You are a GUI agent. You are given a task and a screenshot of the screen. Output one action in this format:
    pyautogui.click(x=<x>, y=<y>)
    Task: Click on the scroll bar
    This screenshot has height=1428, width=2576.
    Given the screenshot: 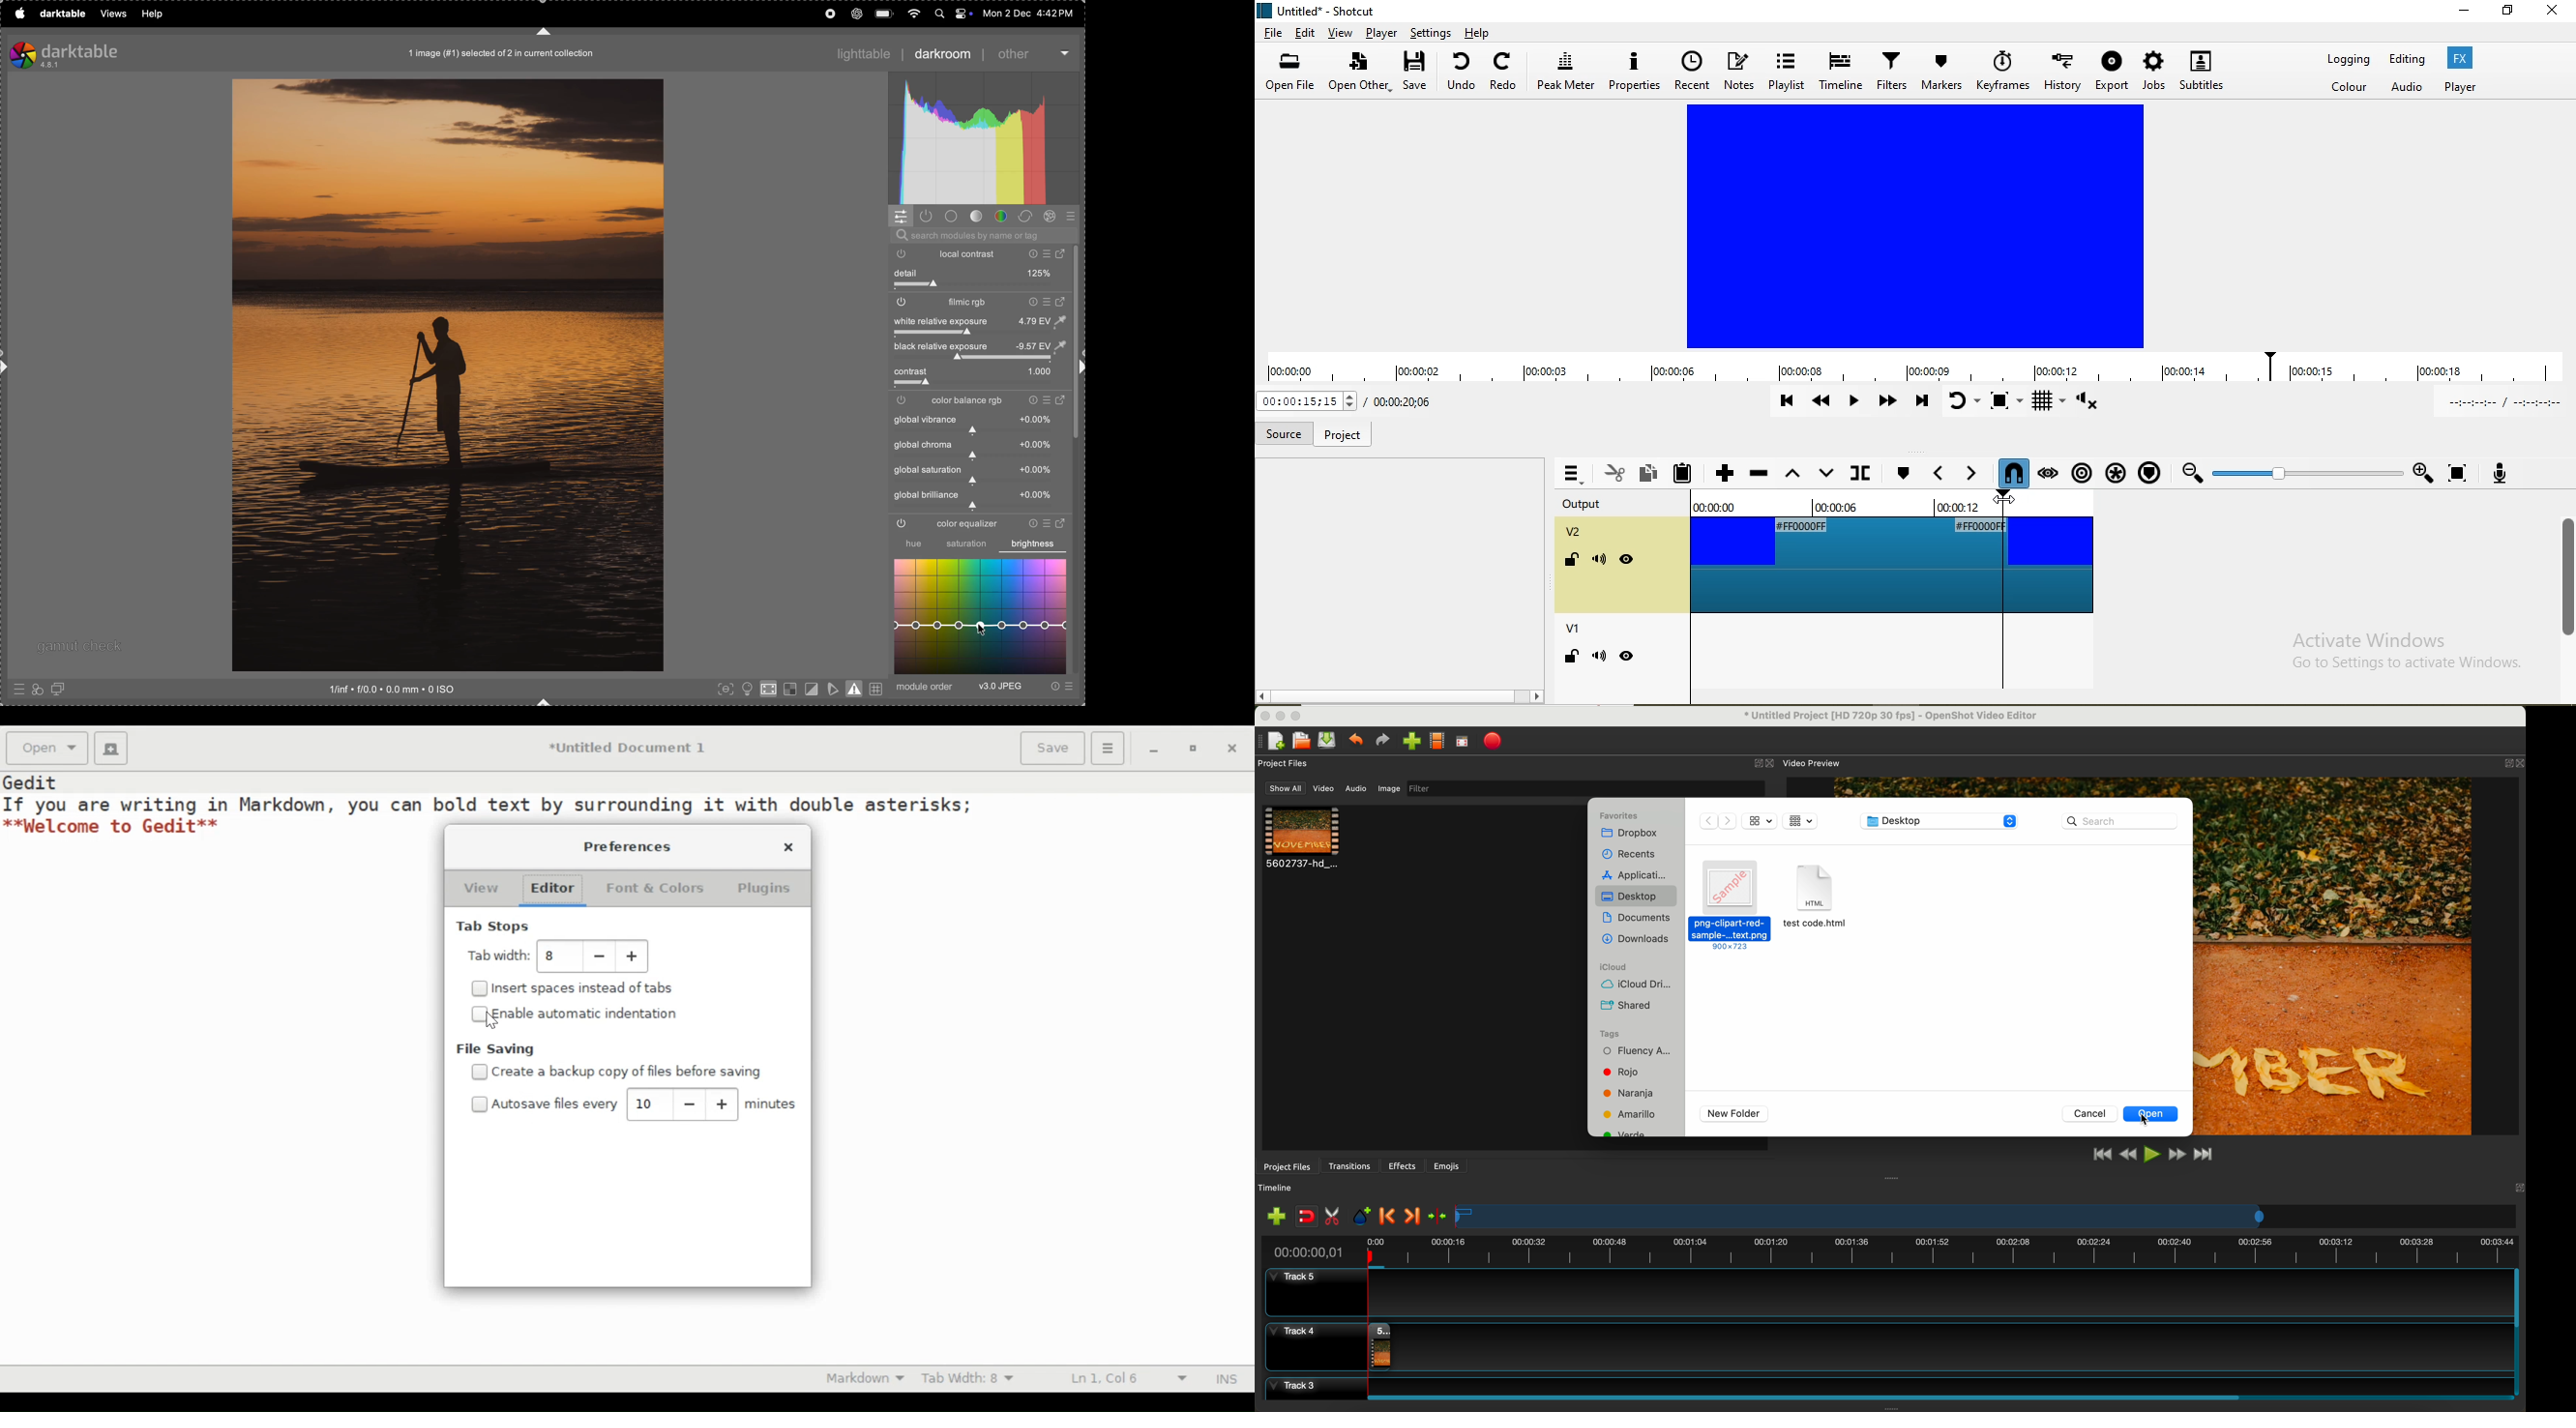 What is the action you would take?
    pyautogui.click(x=2518, y=1332)
    